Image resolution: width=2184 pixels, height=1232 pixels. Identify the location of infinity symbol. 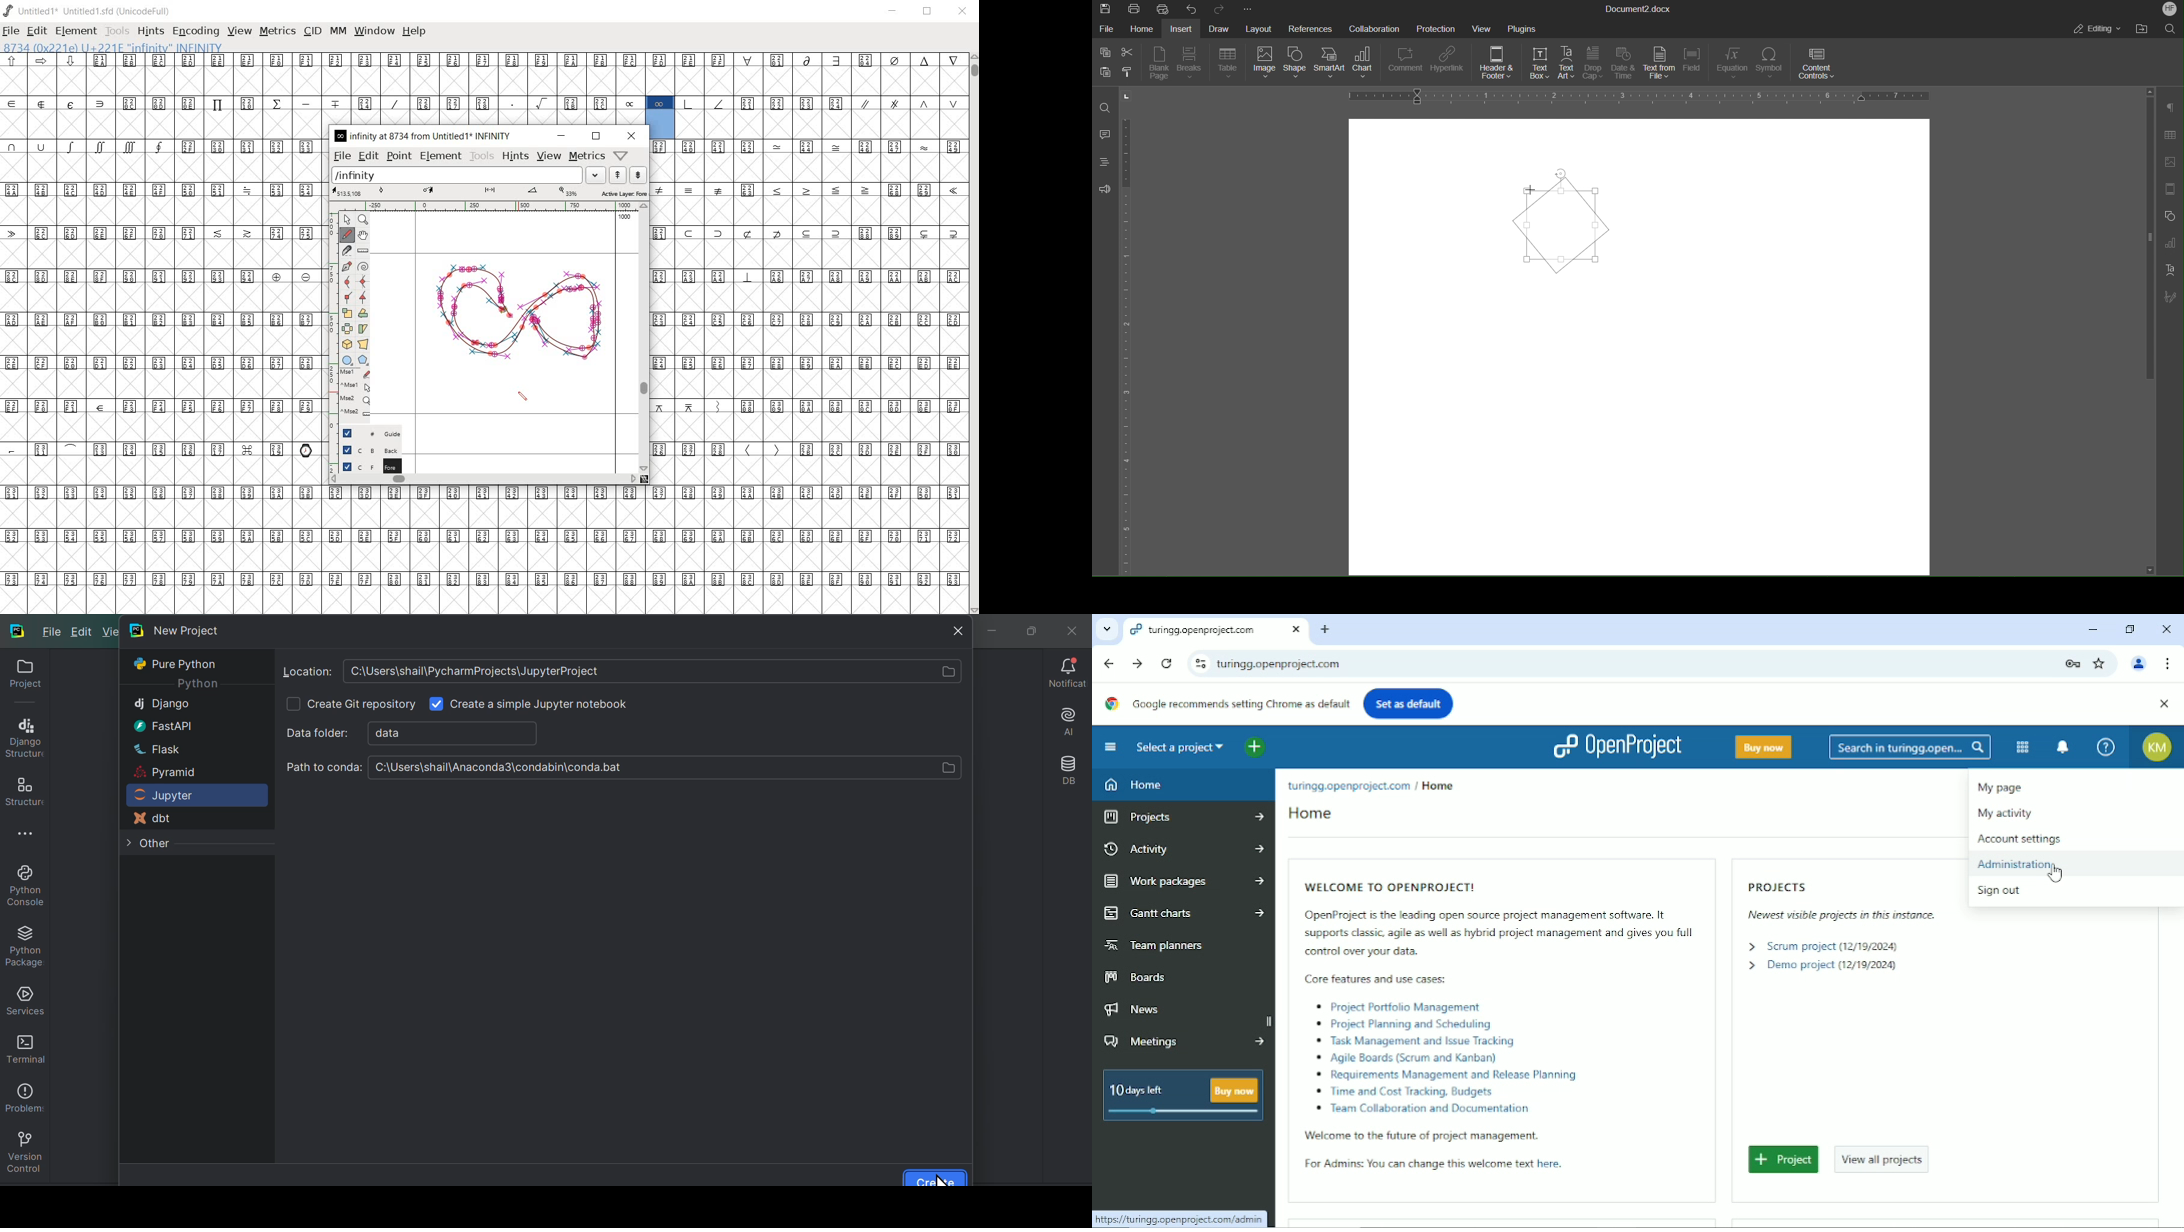
(660, 103).